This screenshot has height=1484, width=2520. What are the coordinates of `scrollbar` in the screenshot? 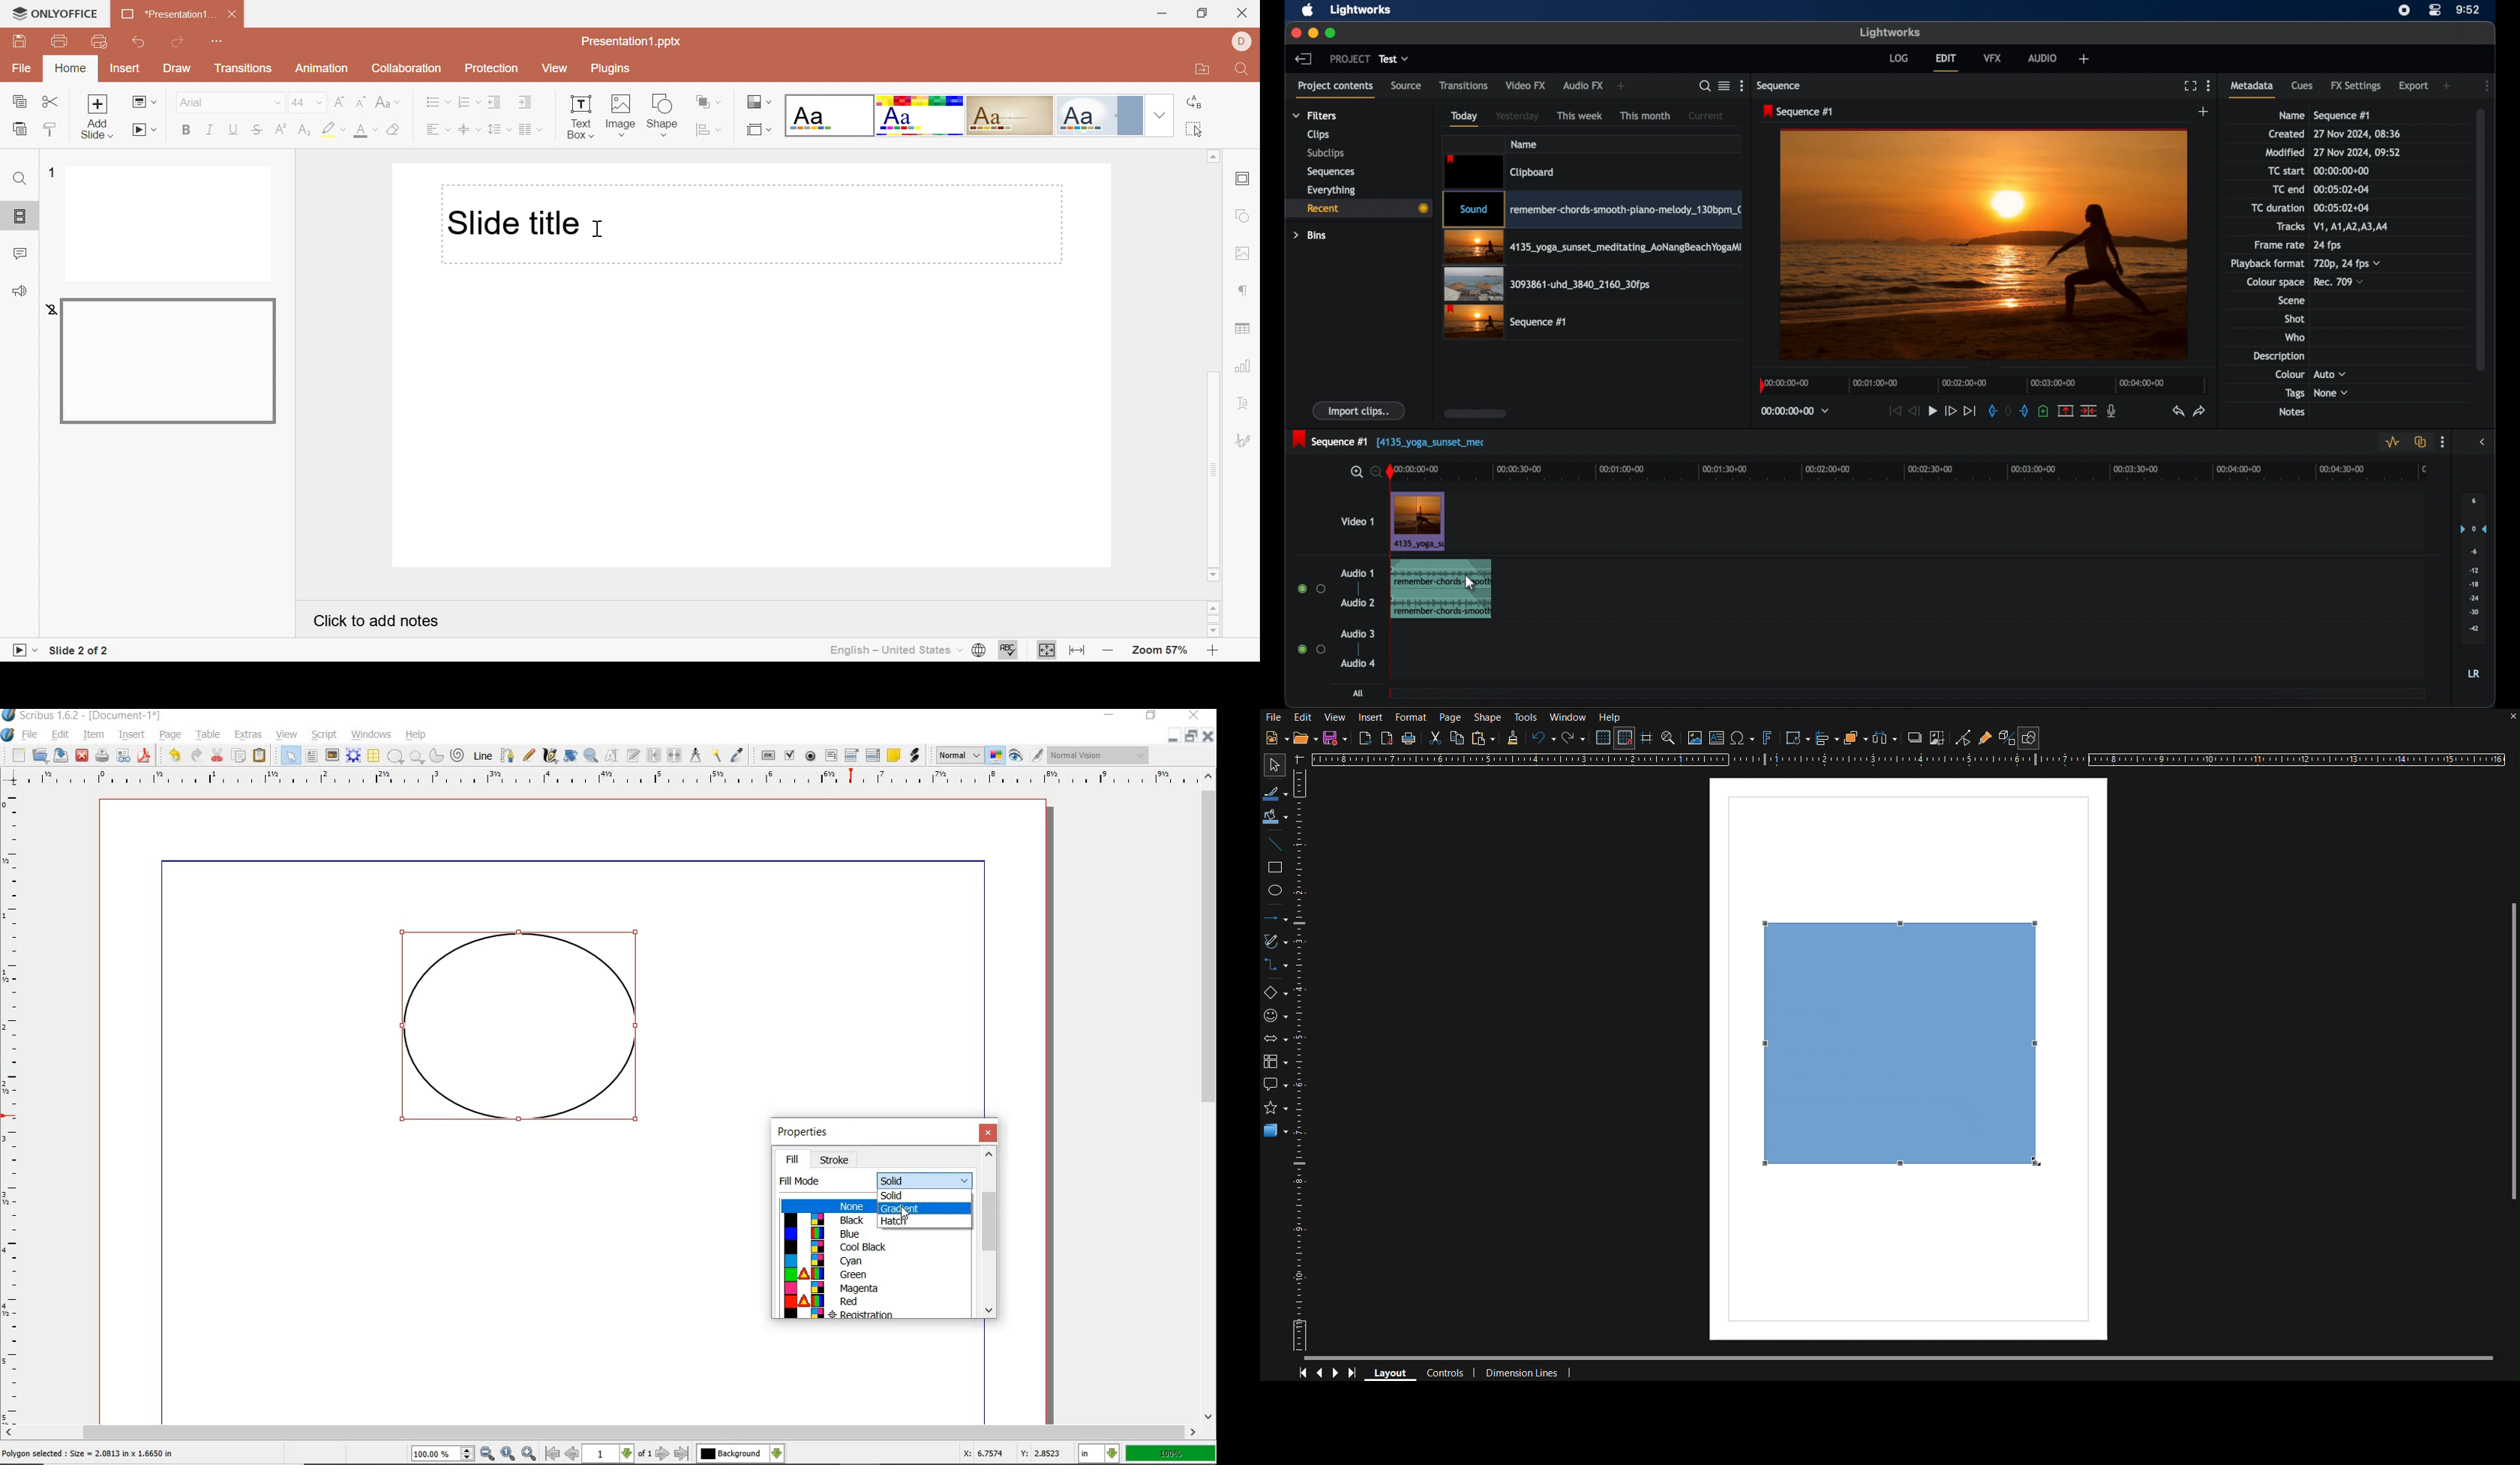 It's located at (988, 1235).